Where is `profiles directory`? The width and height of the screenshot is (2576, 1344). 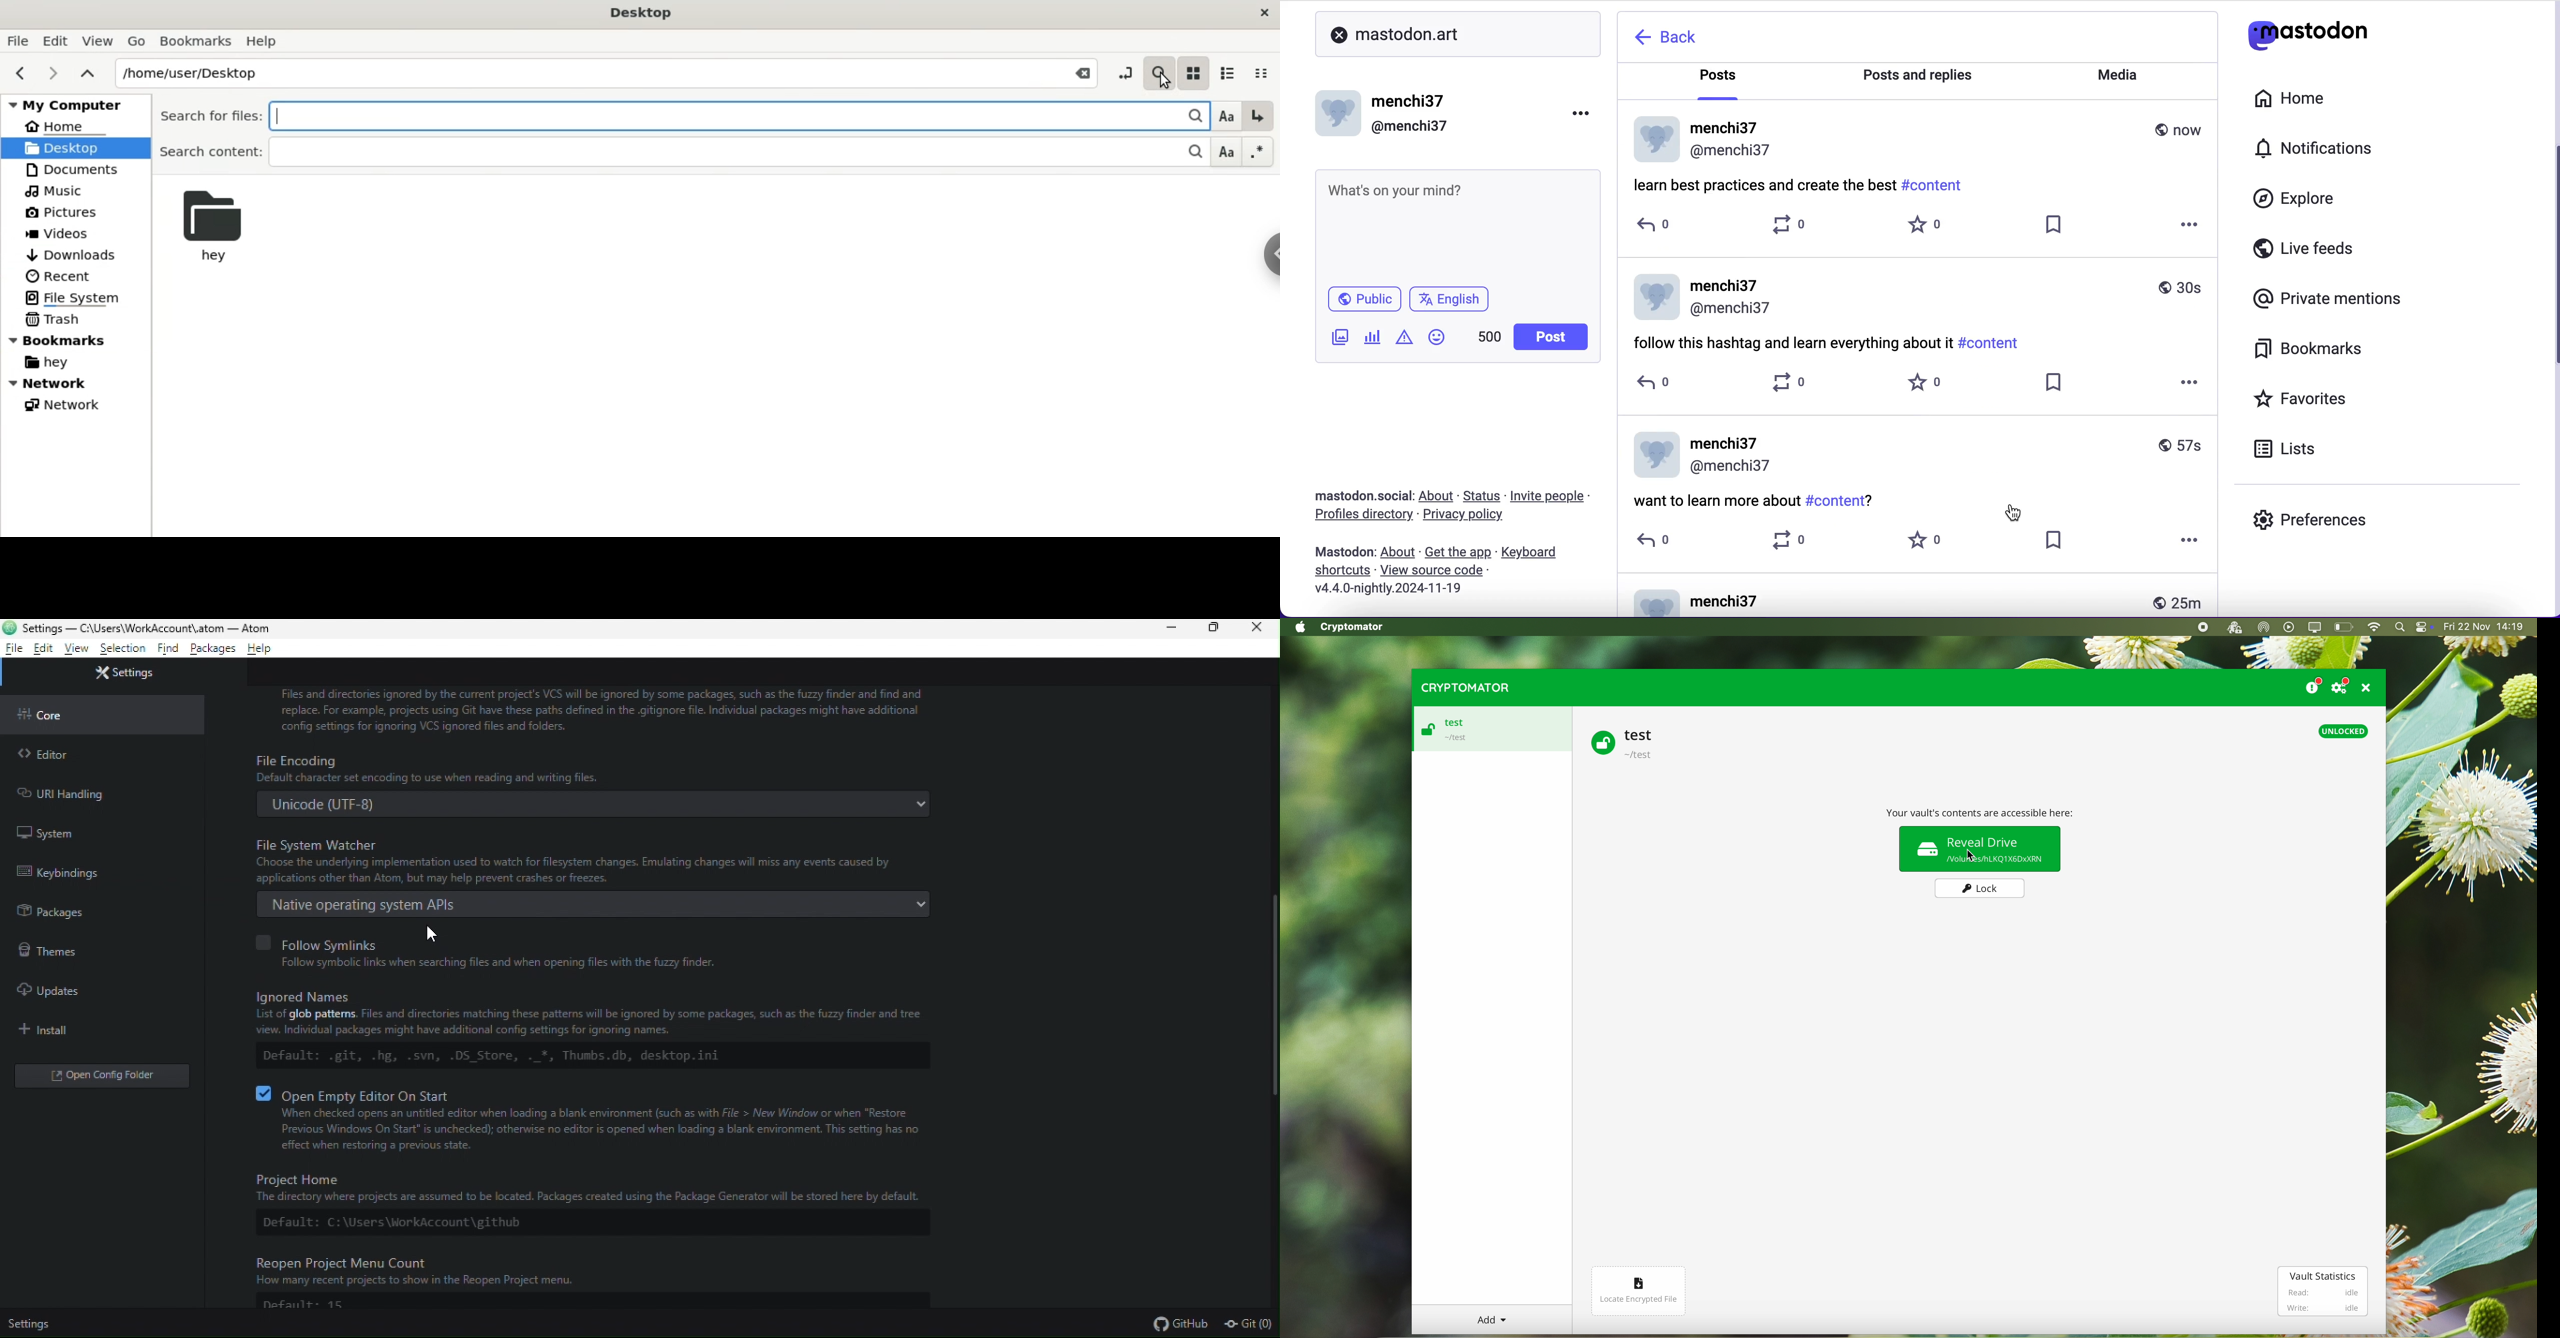 profiles directory is located at coordinates (1360, 516).